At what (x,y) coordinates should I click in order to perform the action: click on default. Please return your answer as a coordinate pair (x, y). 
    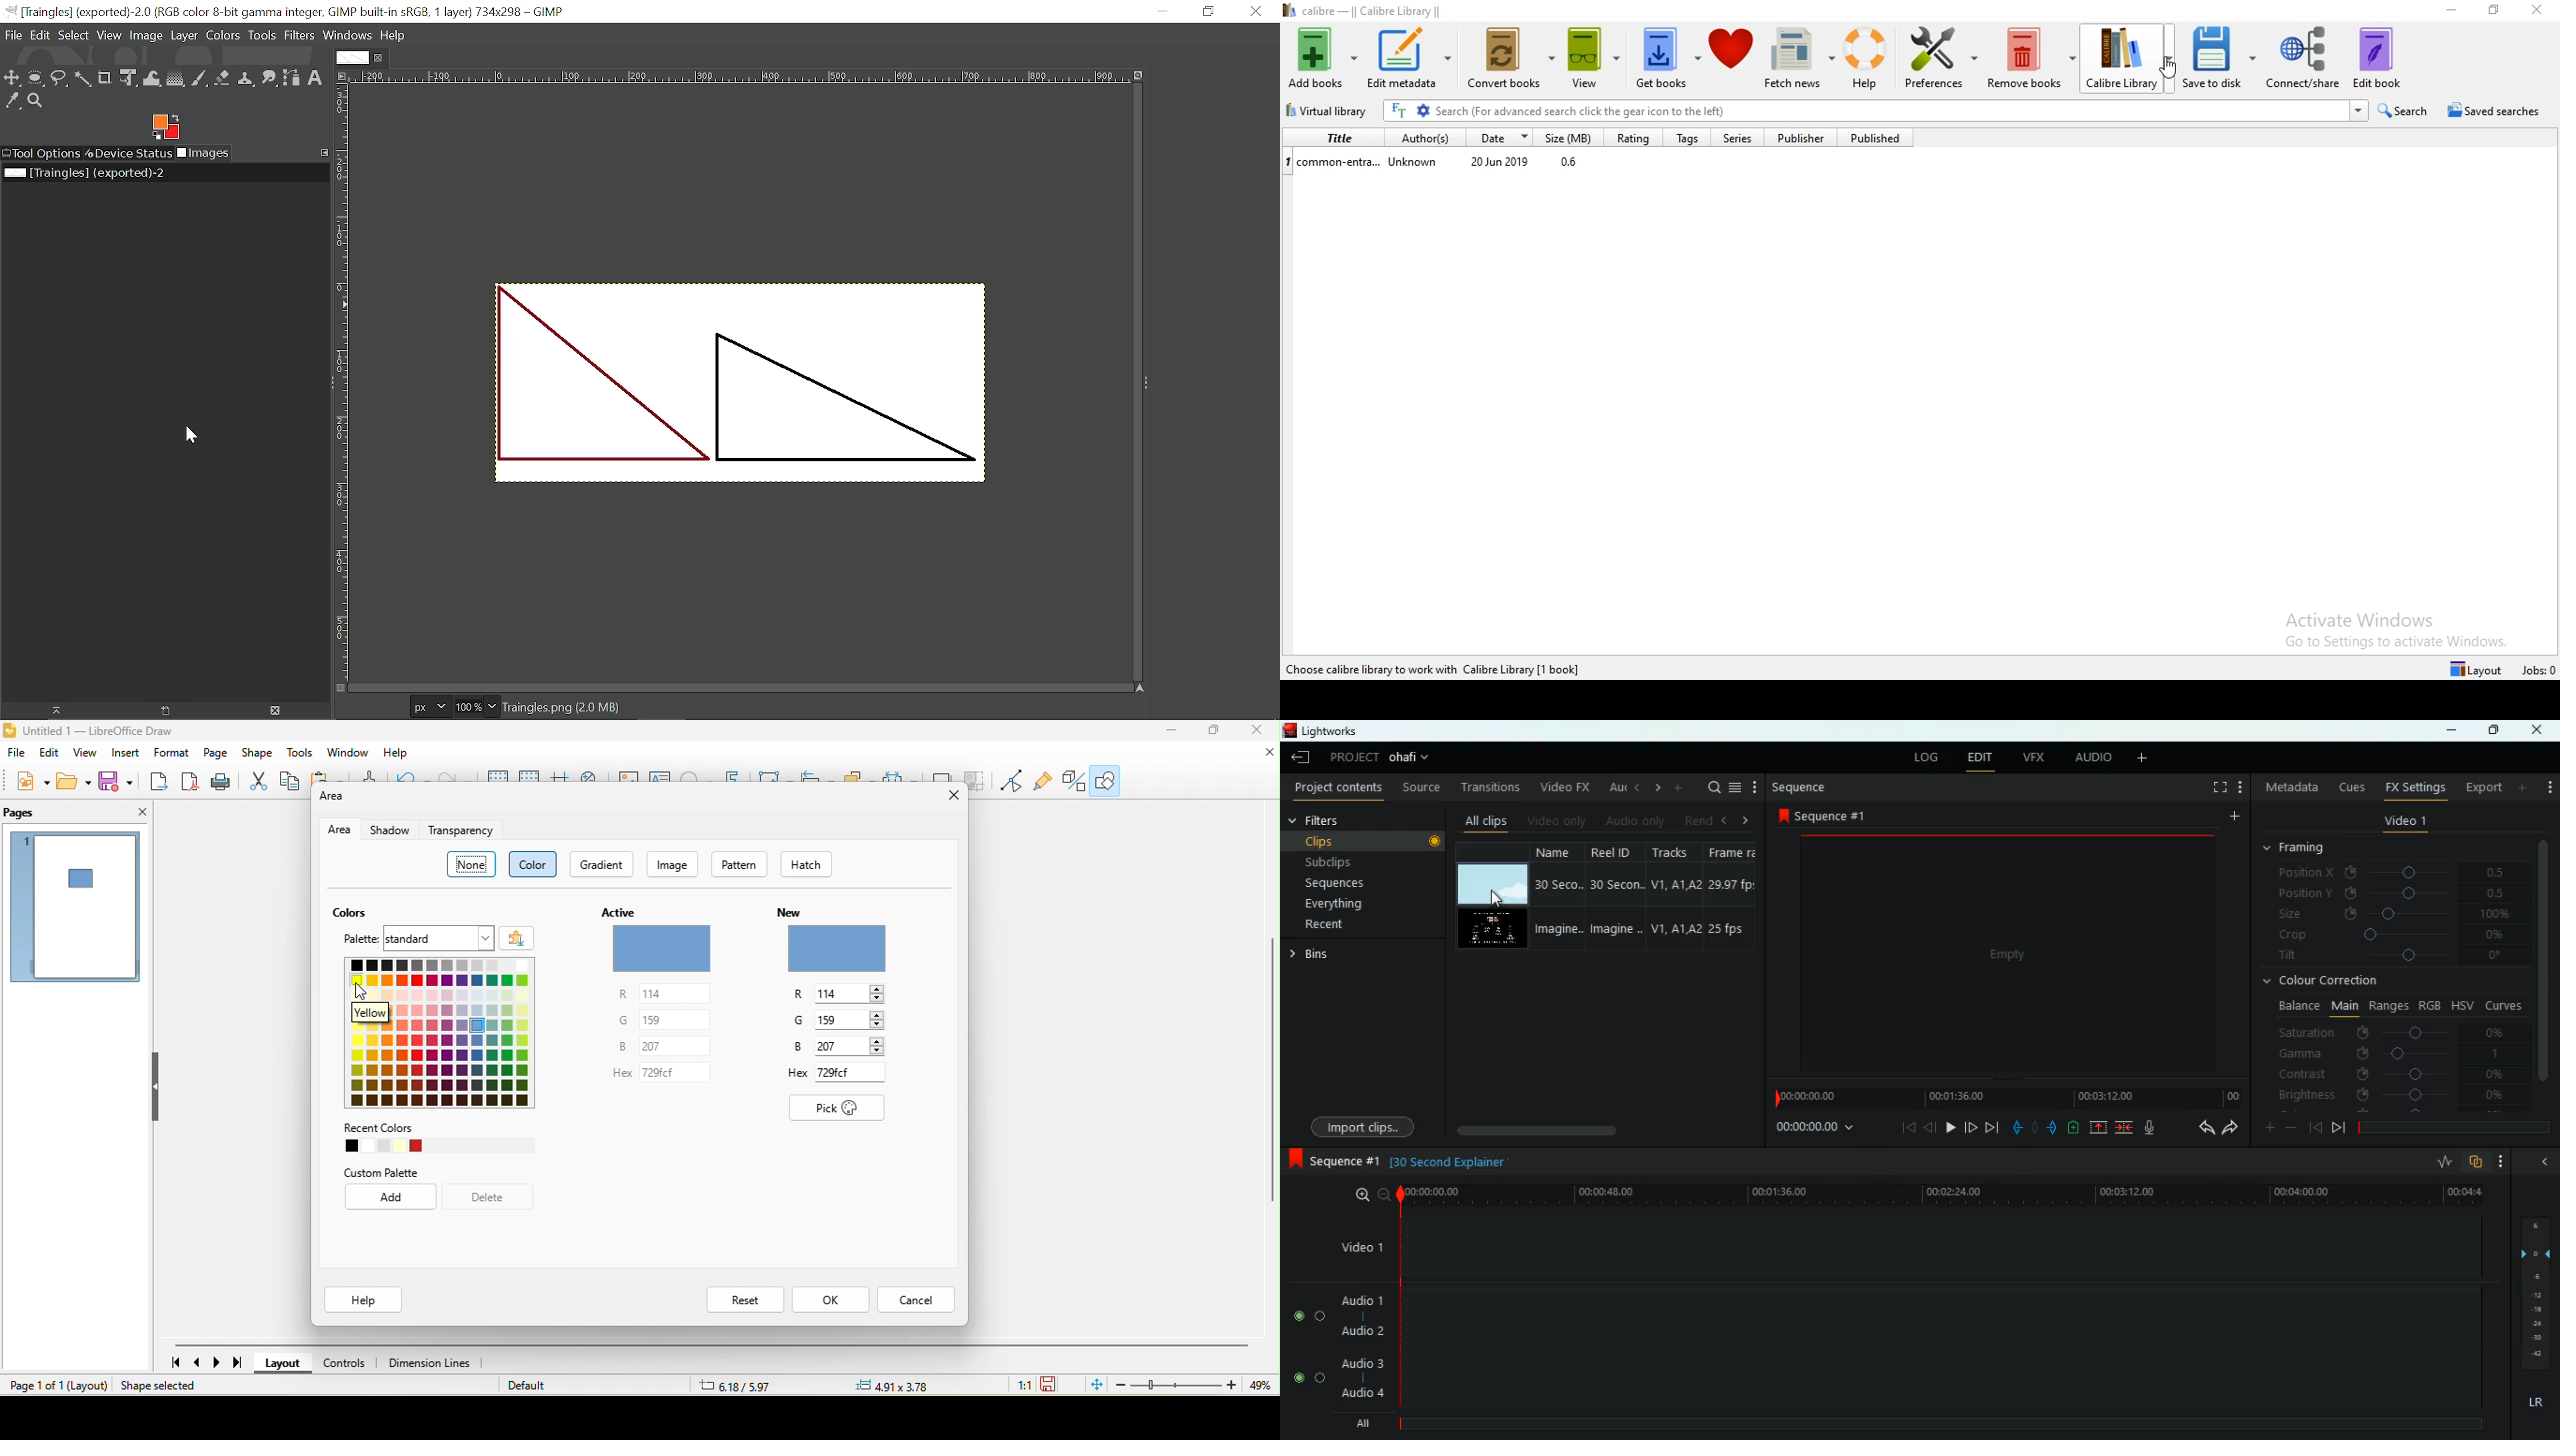
    Looking at the image, I should click on (536, 1386).